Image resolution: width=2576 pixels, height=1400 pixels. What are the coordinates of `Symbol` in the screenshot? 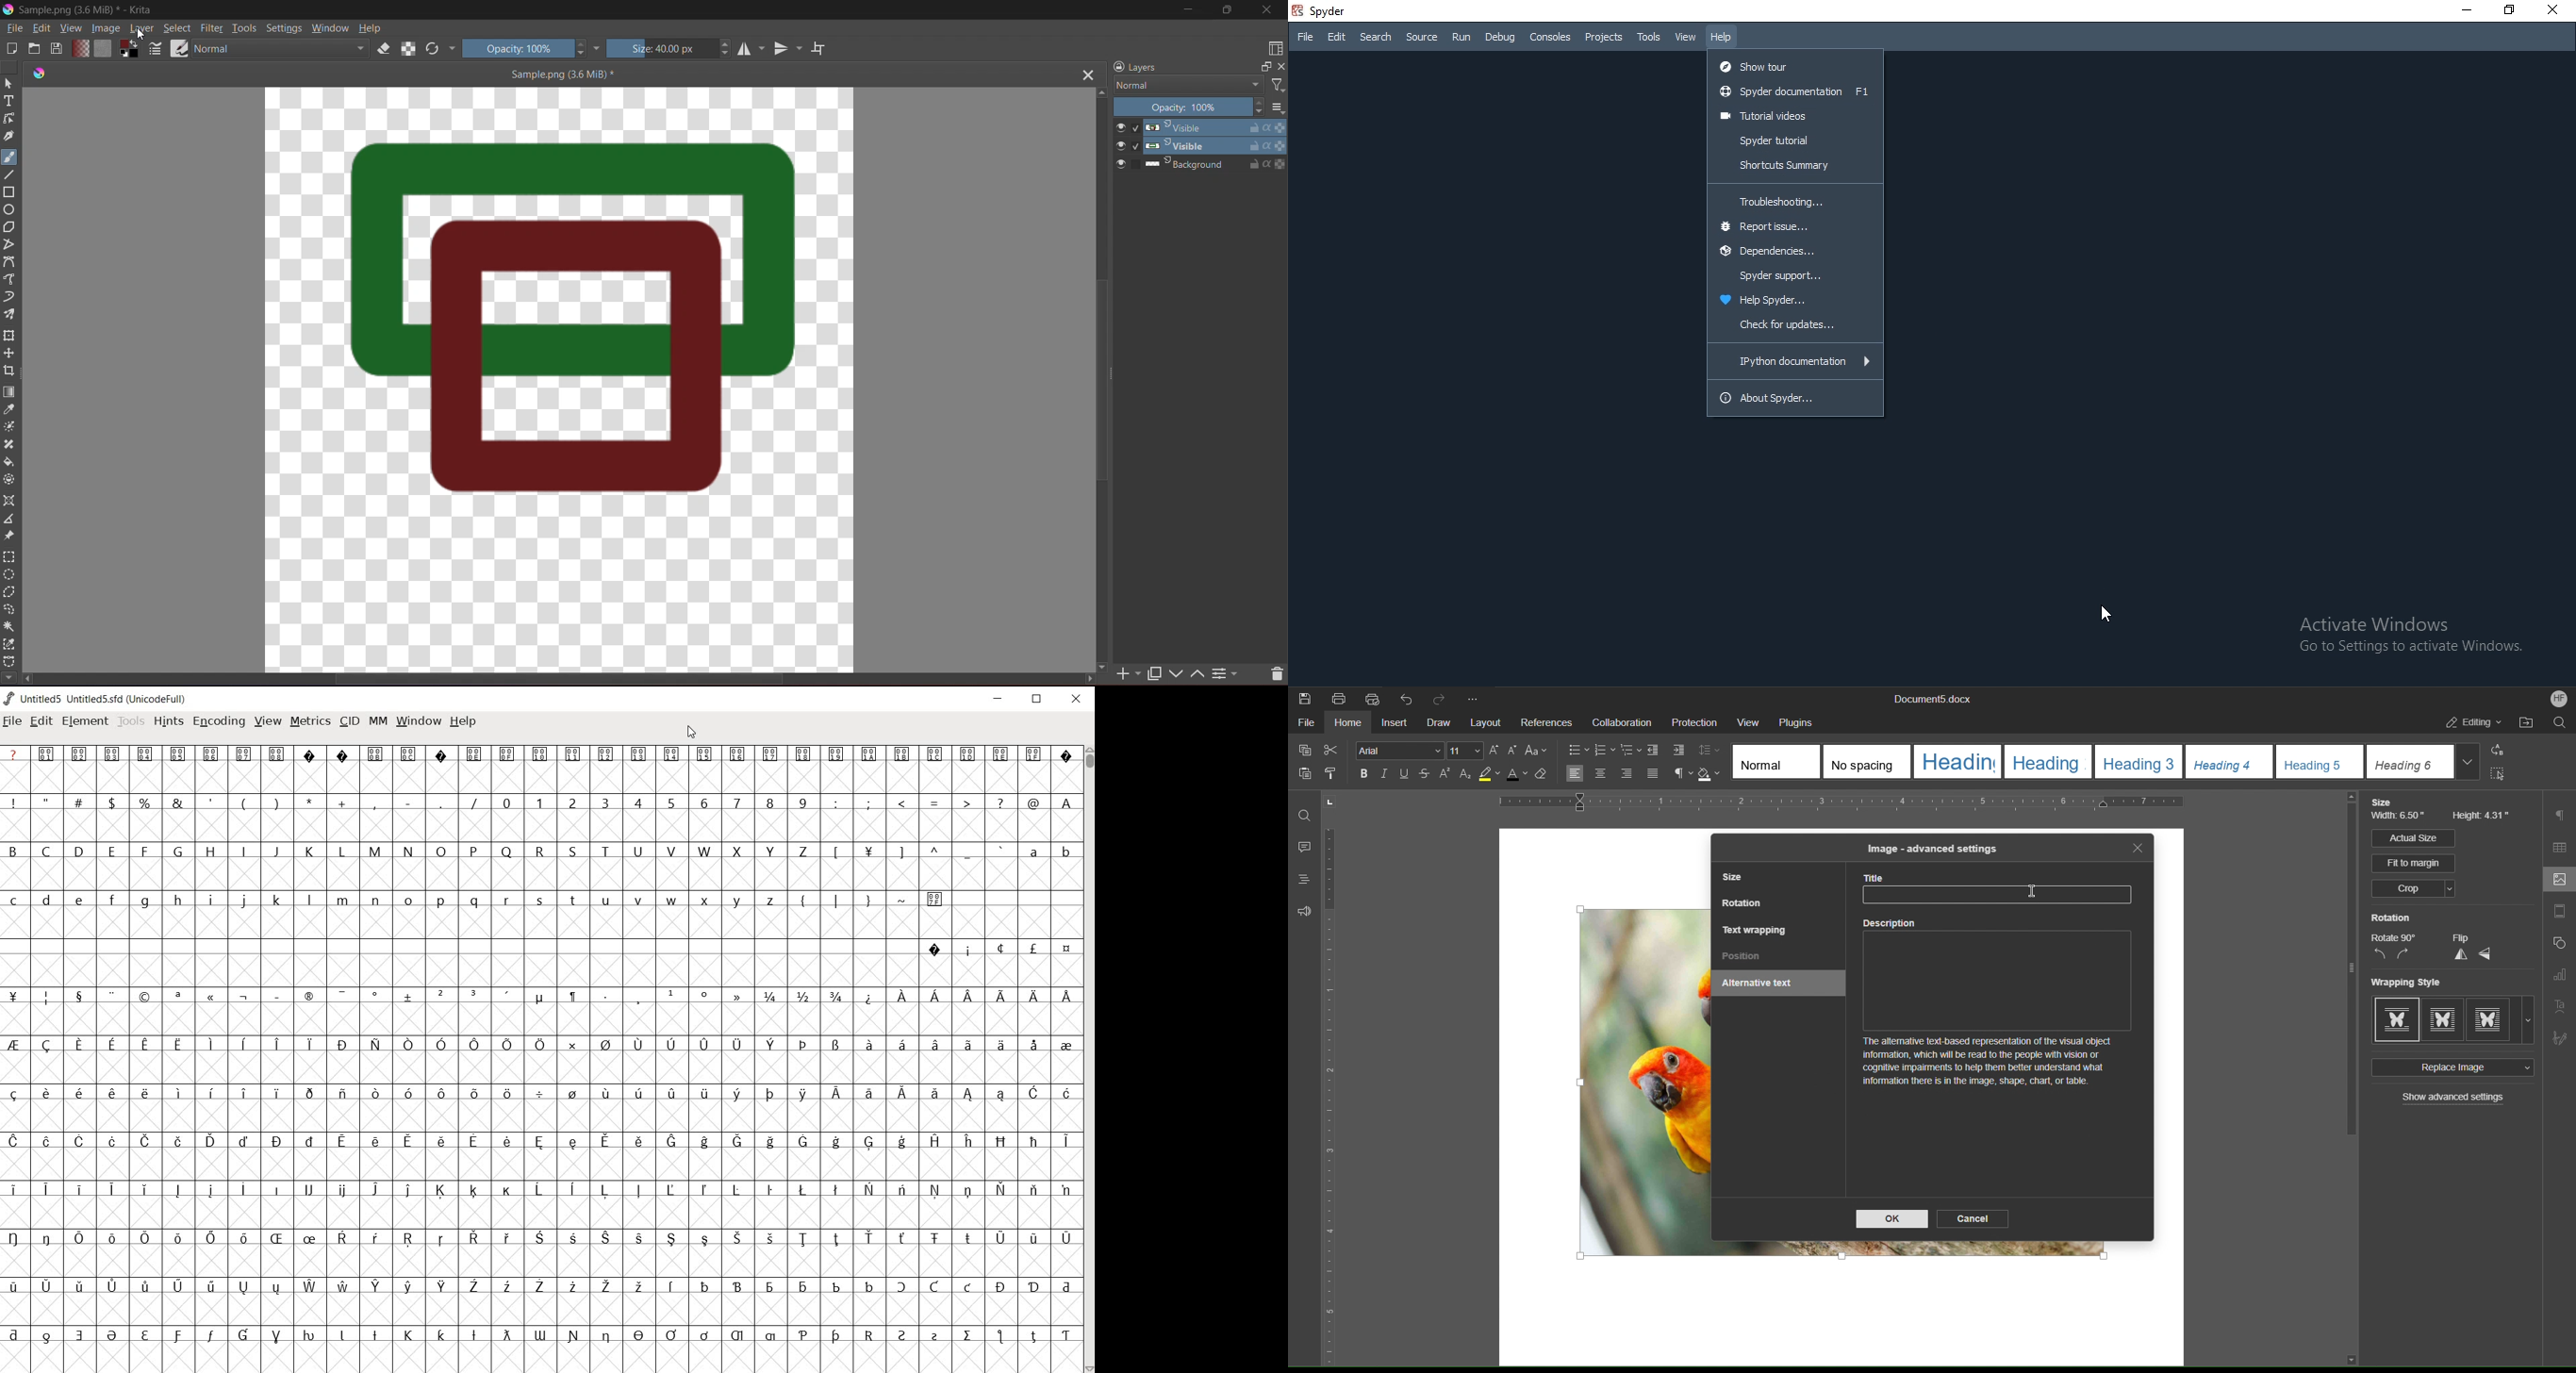 It's located at (1003, 756).